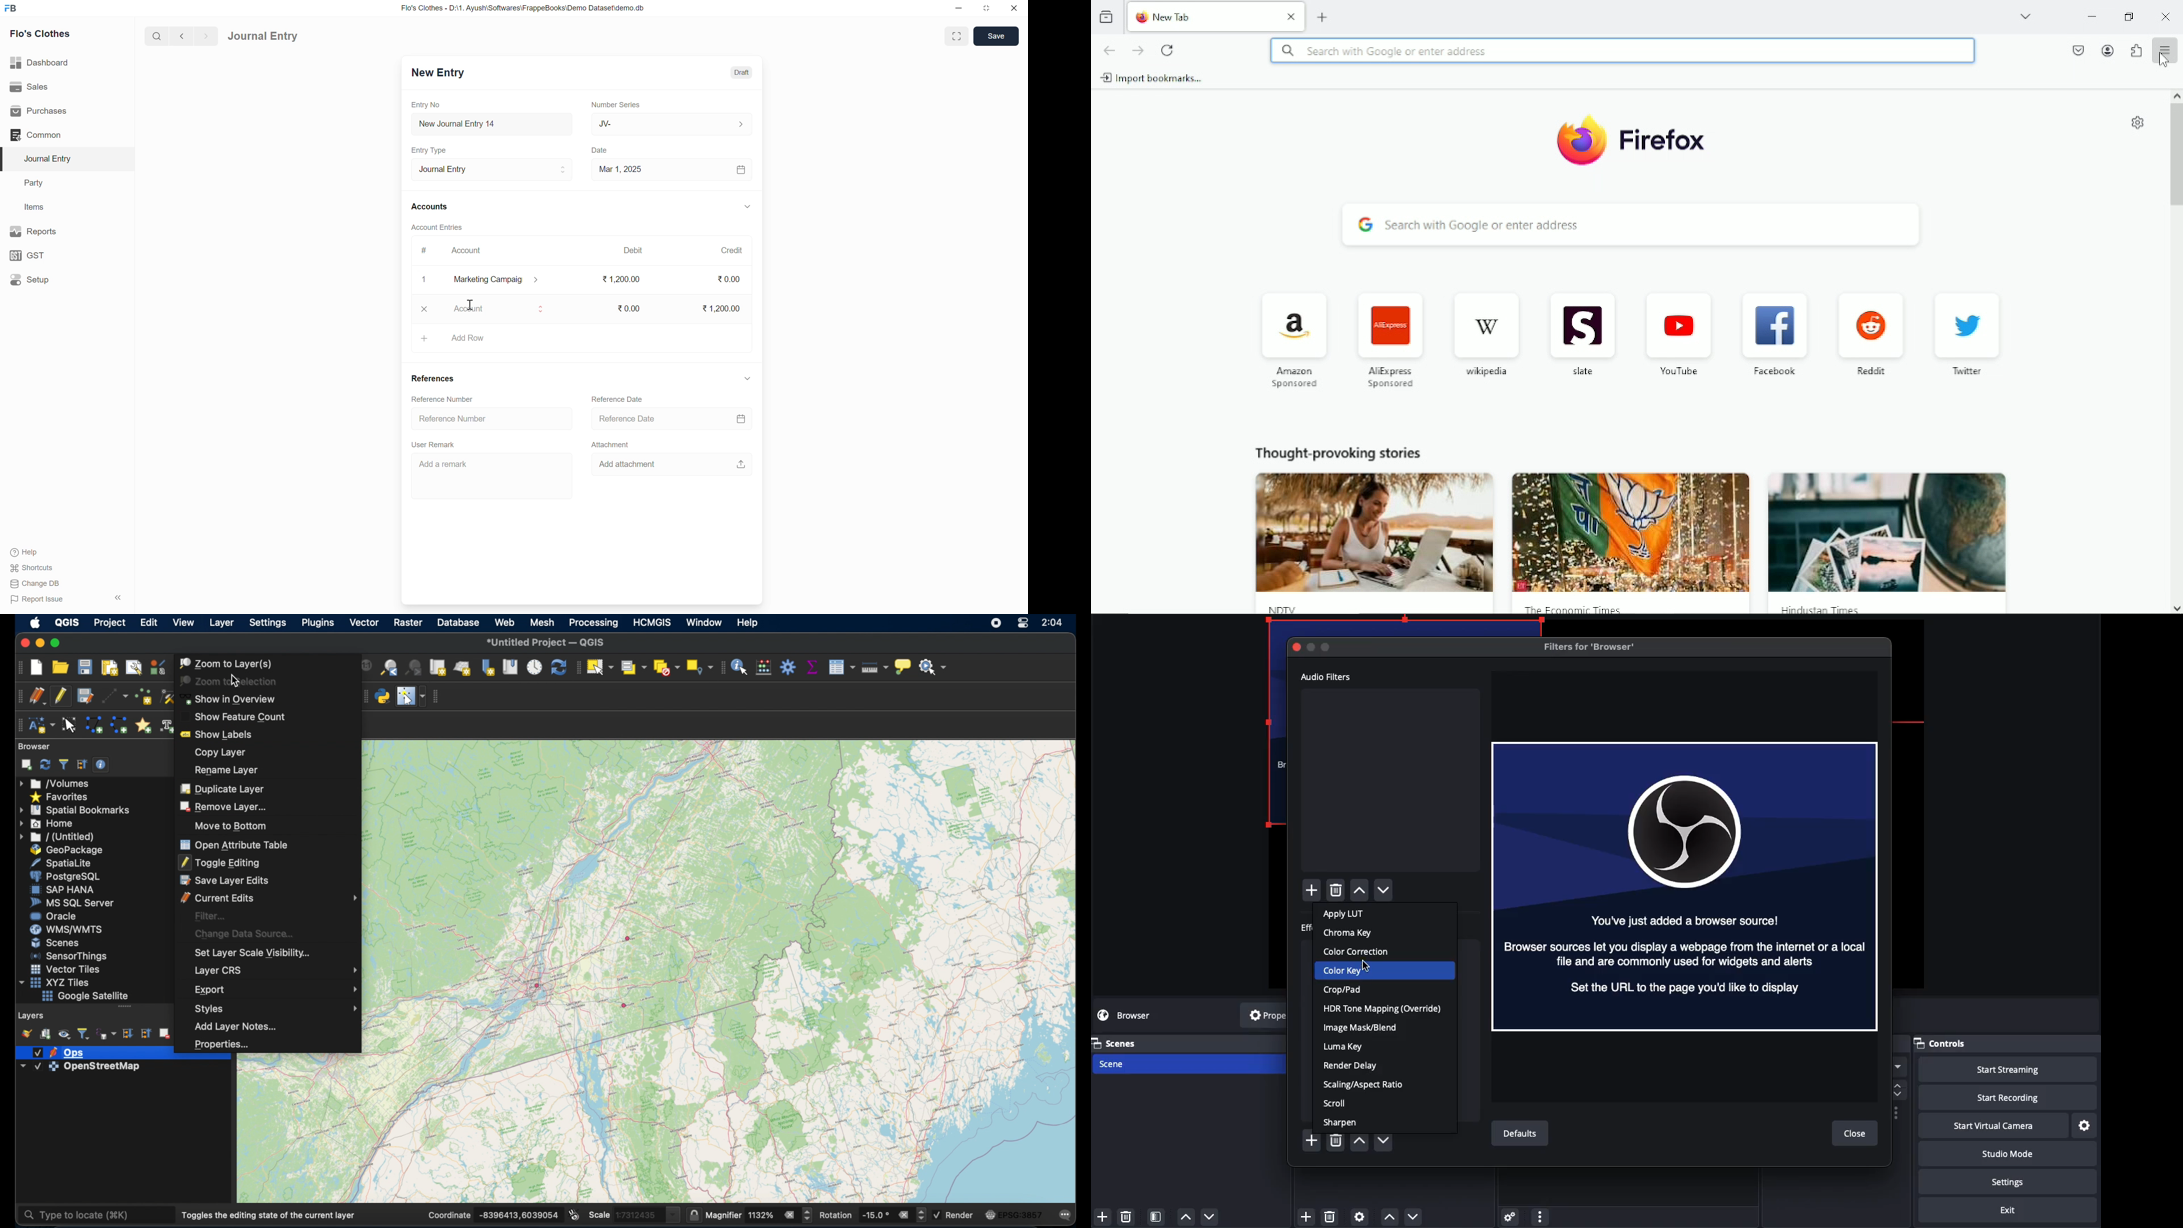 The height and width of the screenshot is (1232, 2184). What do you see at coordinates (251, 953) in the screenshot?
I see `set layer scale visibility` at bounding box center [251, 953].